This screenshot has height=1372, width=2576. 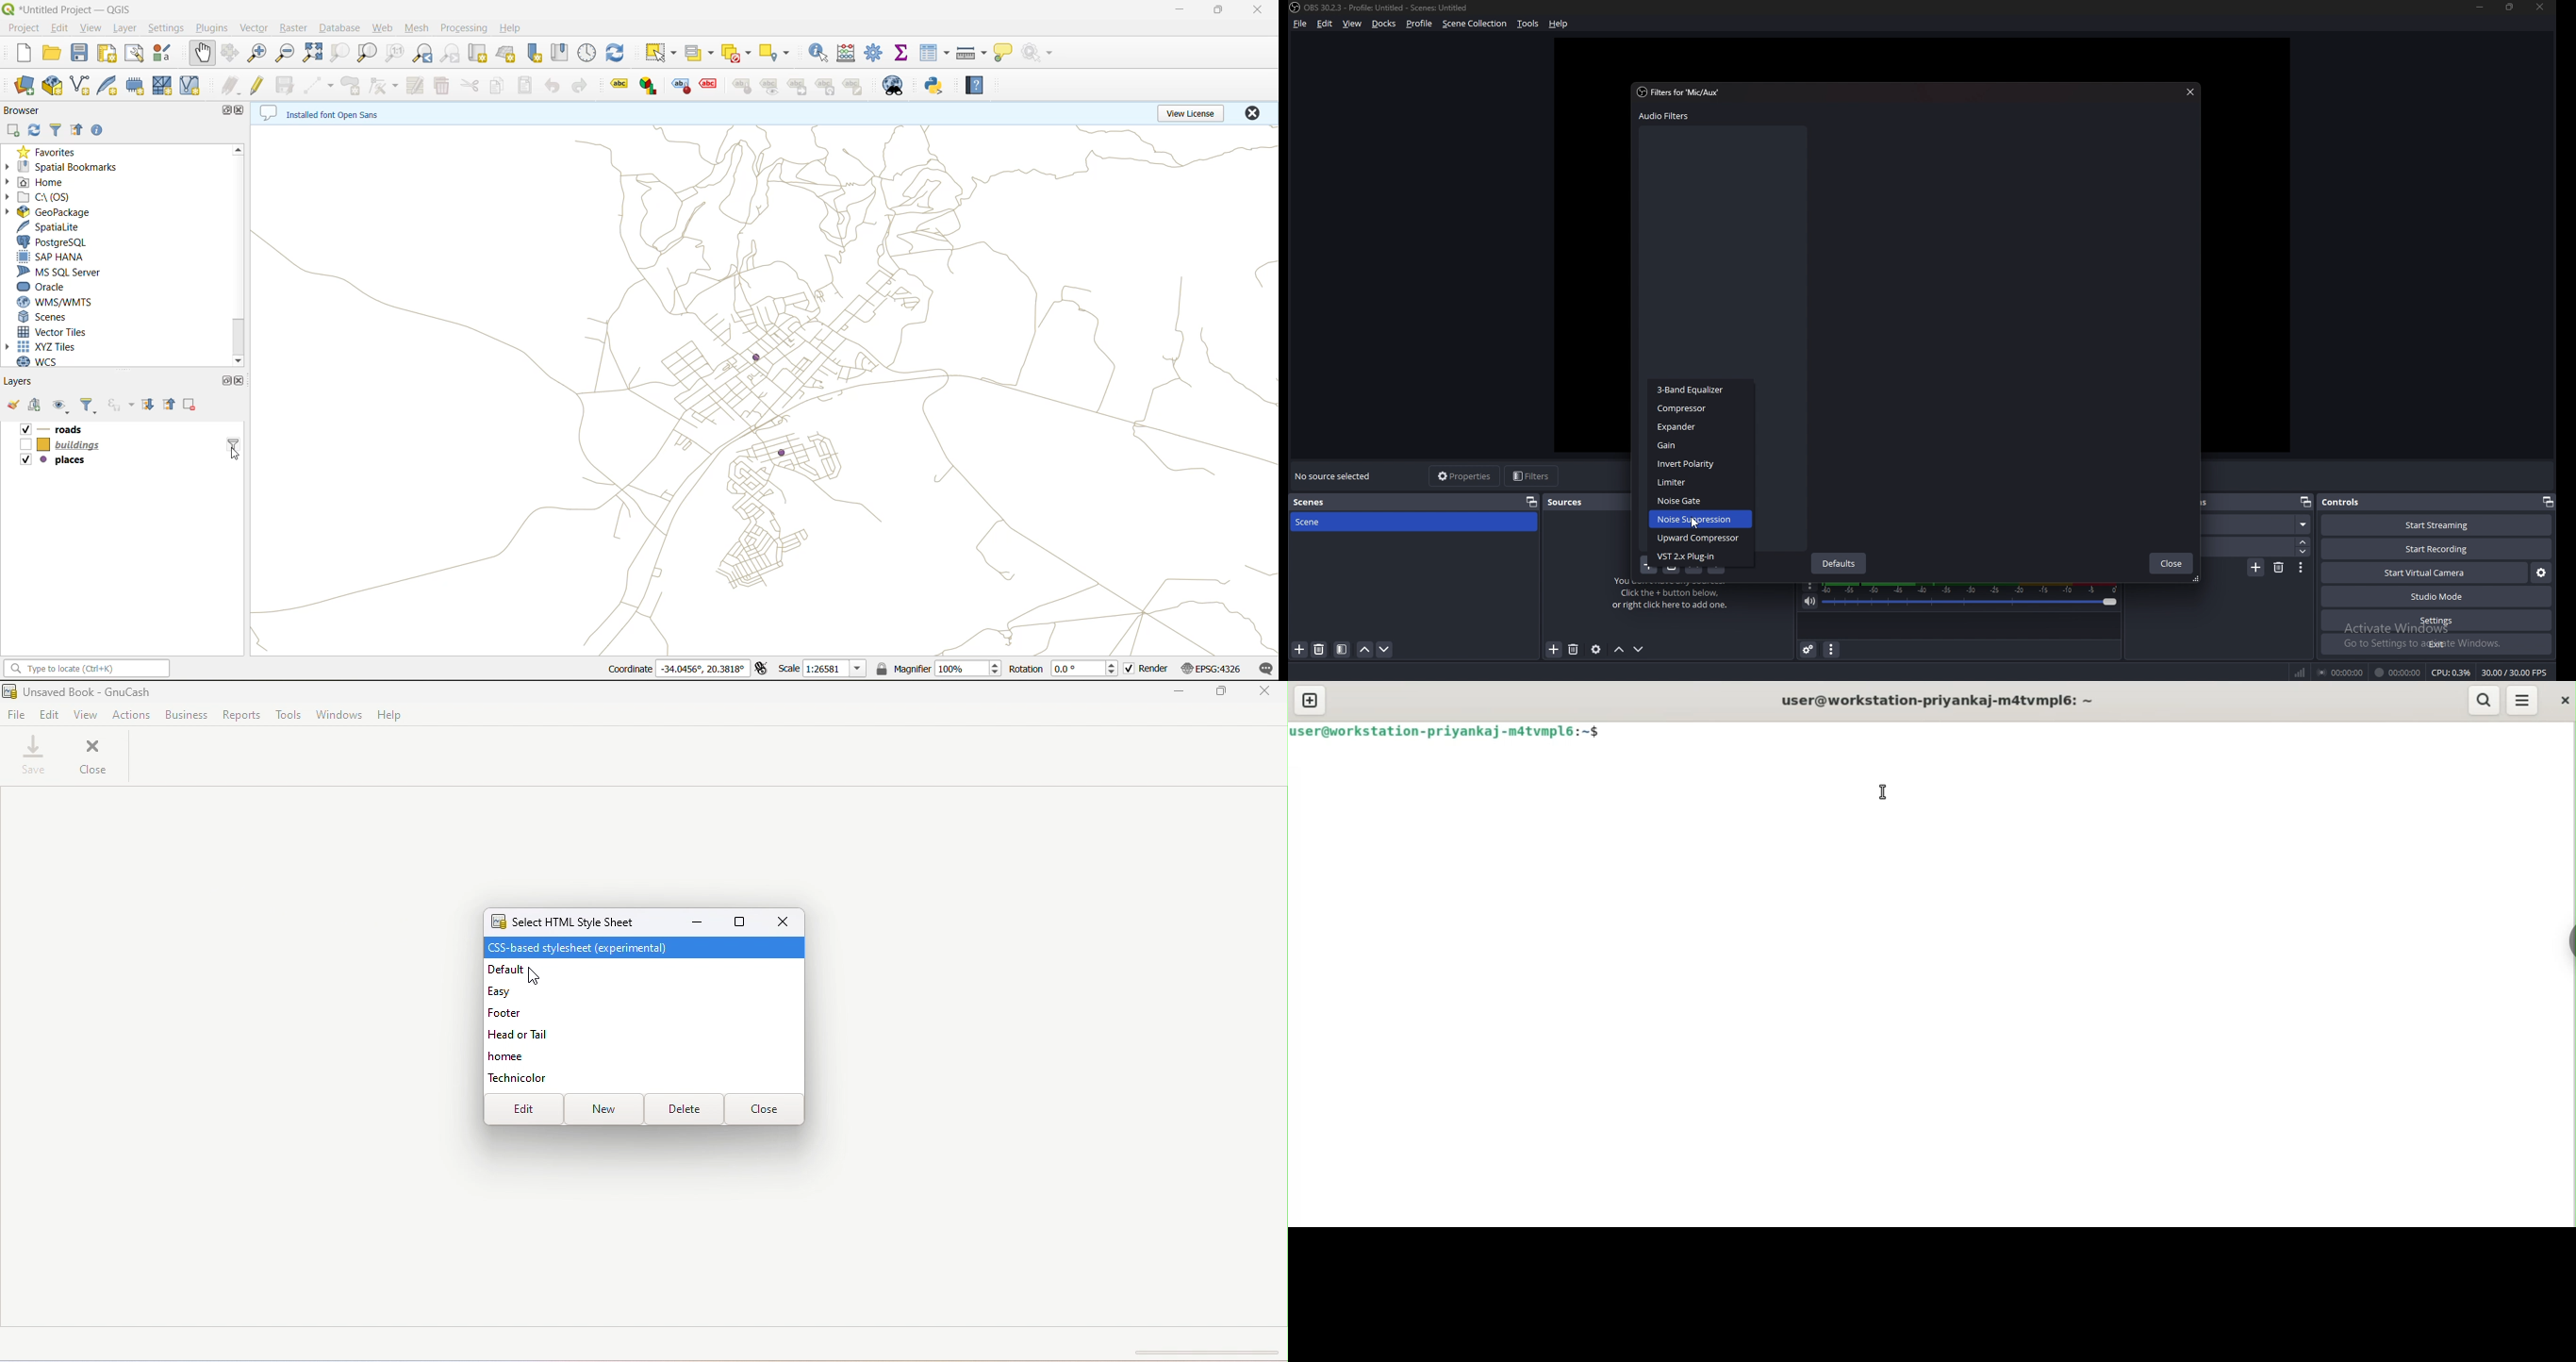 What do you see at coordinates (1532, 502) in the screenshot?
I see `properties` at bounding box center [1532, 502].